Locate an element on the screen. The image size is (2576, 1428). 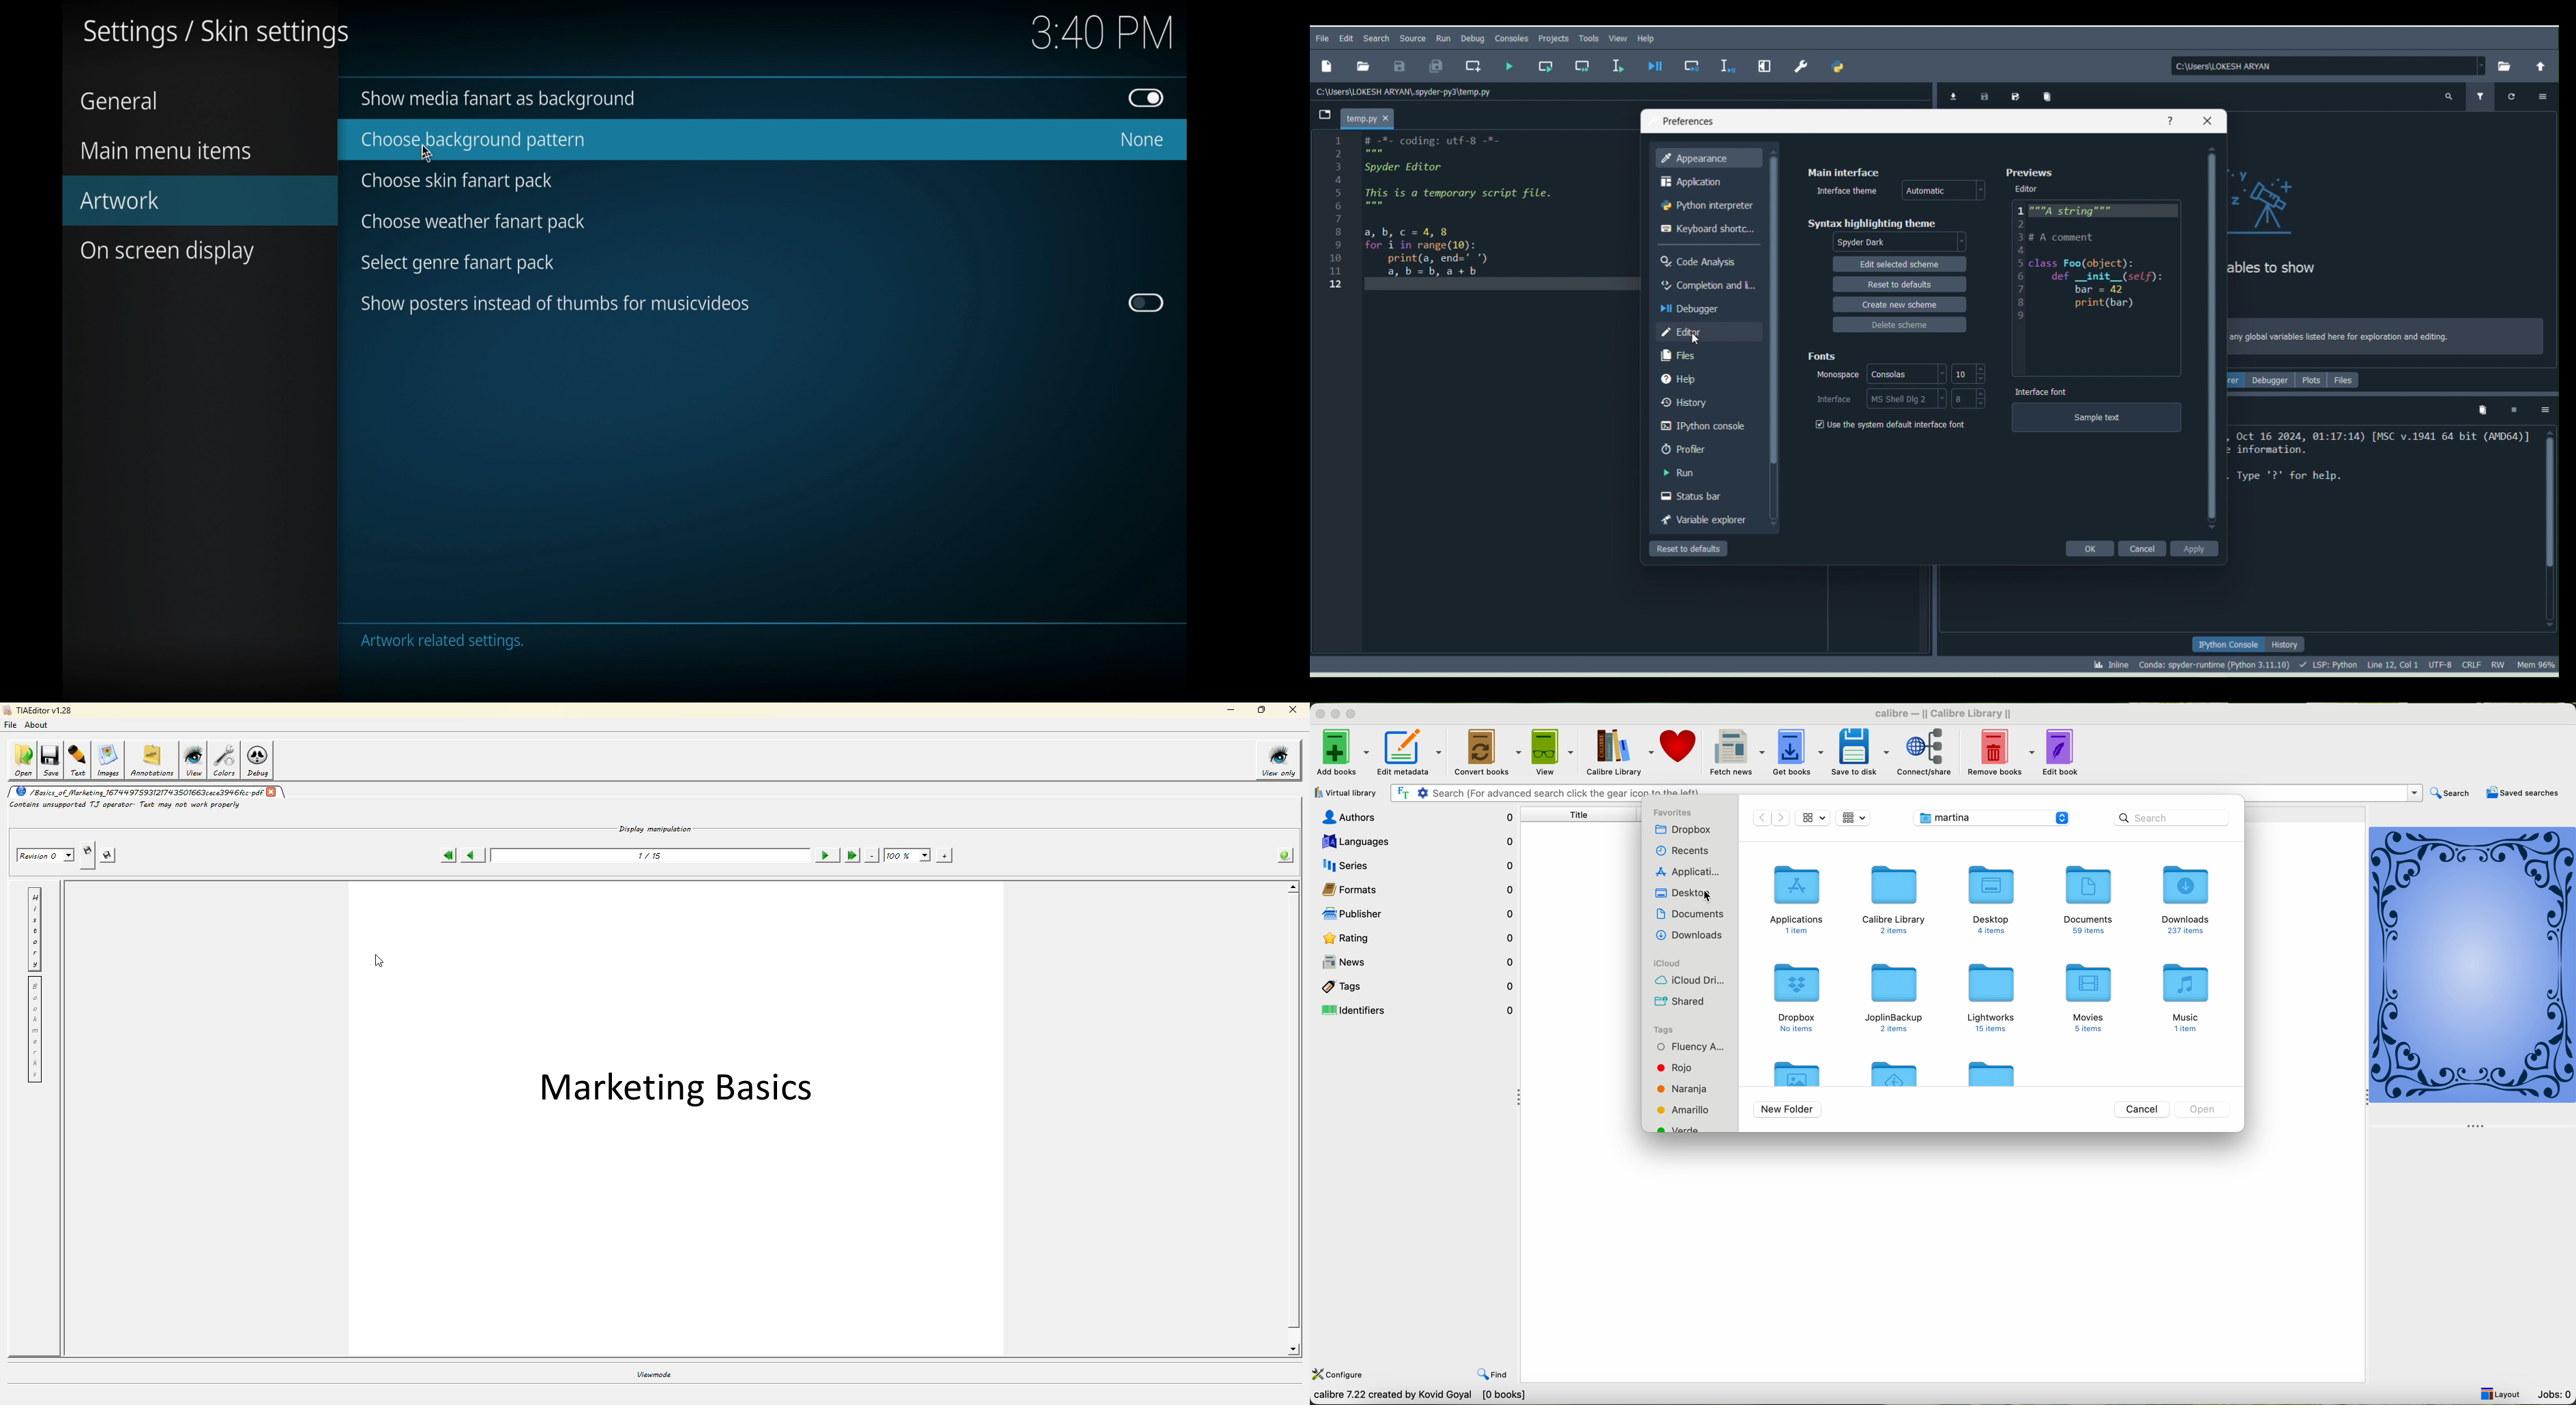
Interrupt kernel is located at coordinates (2513, 409).